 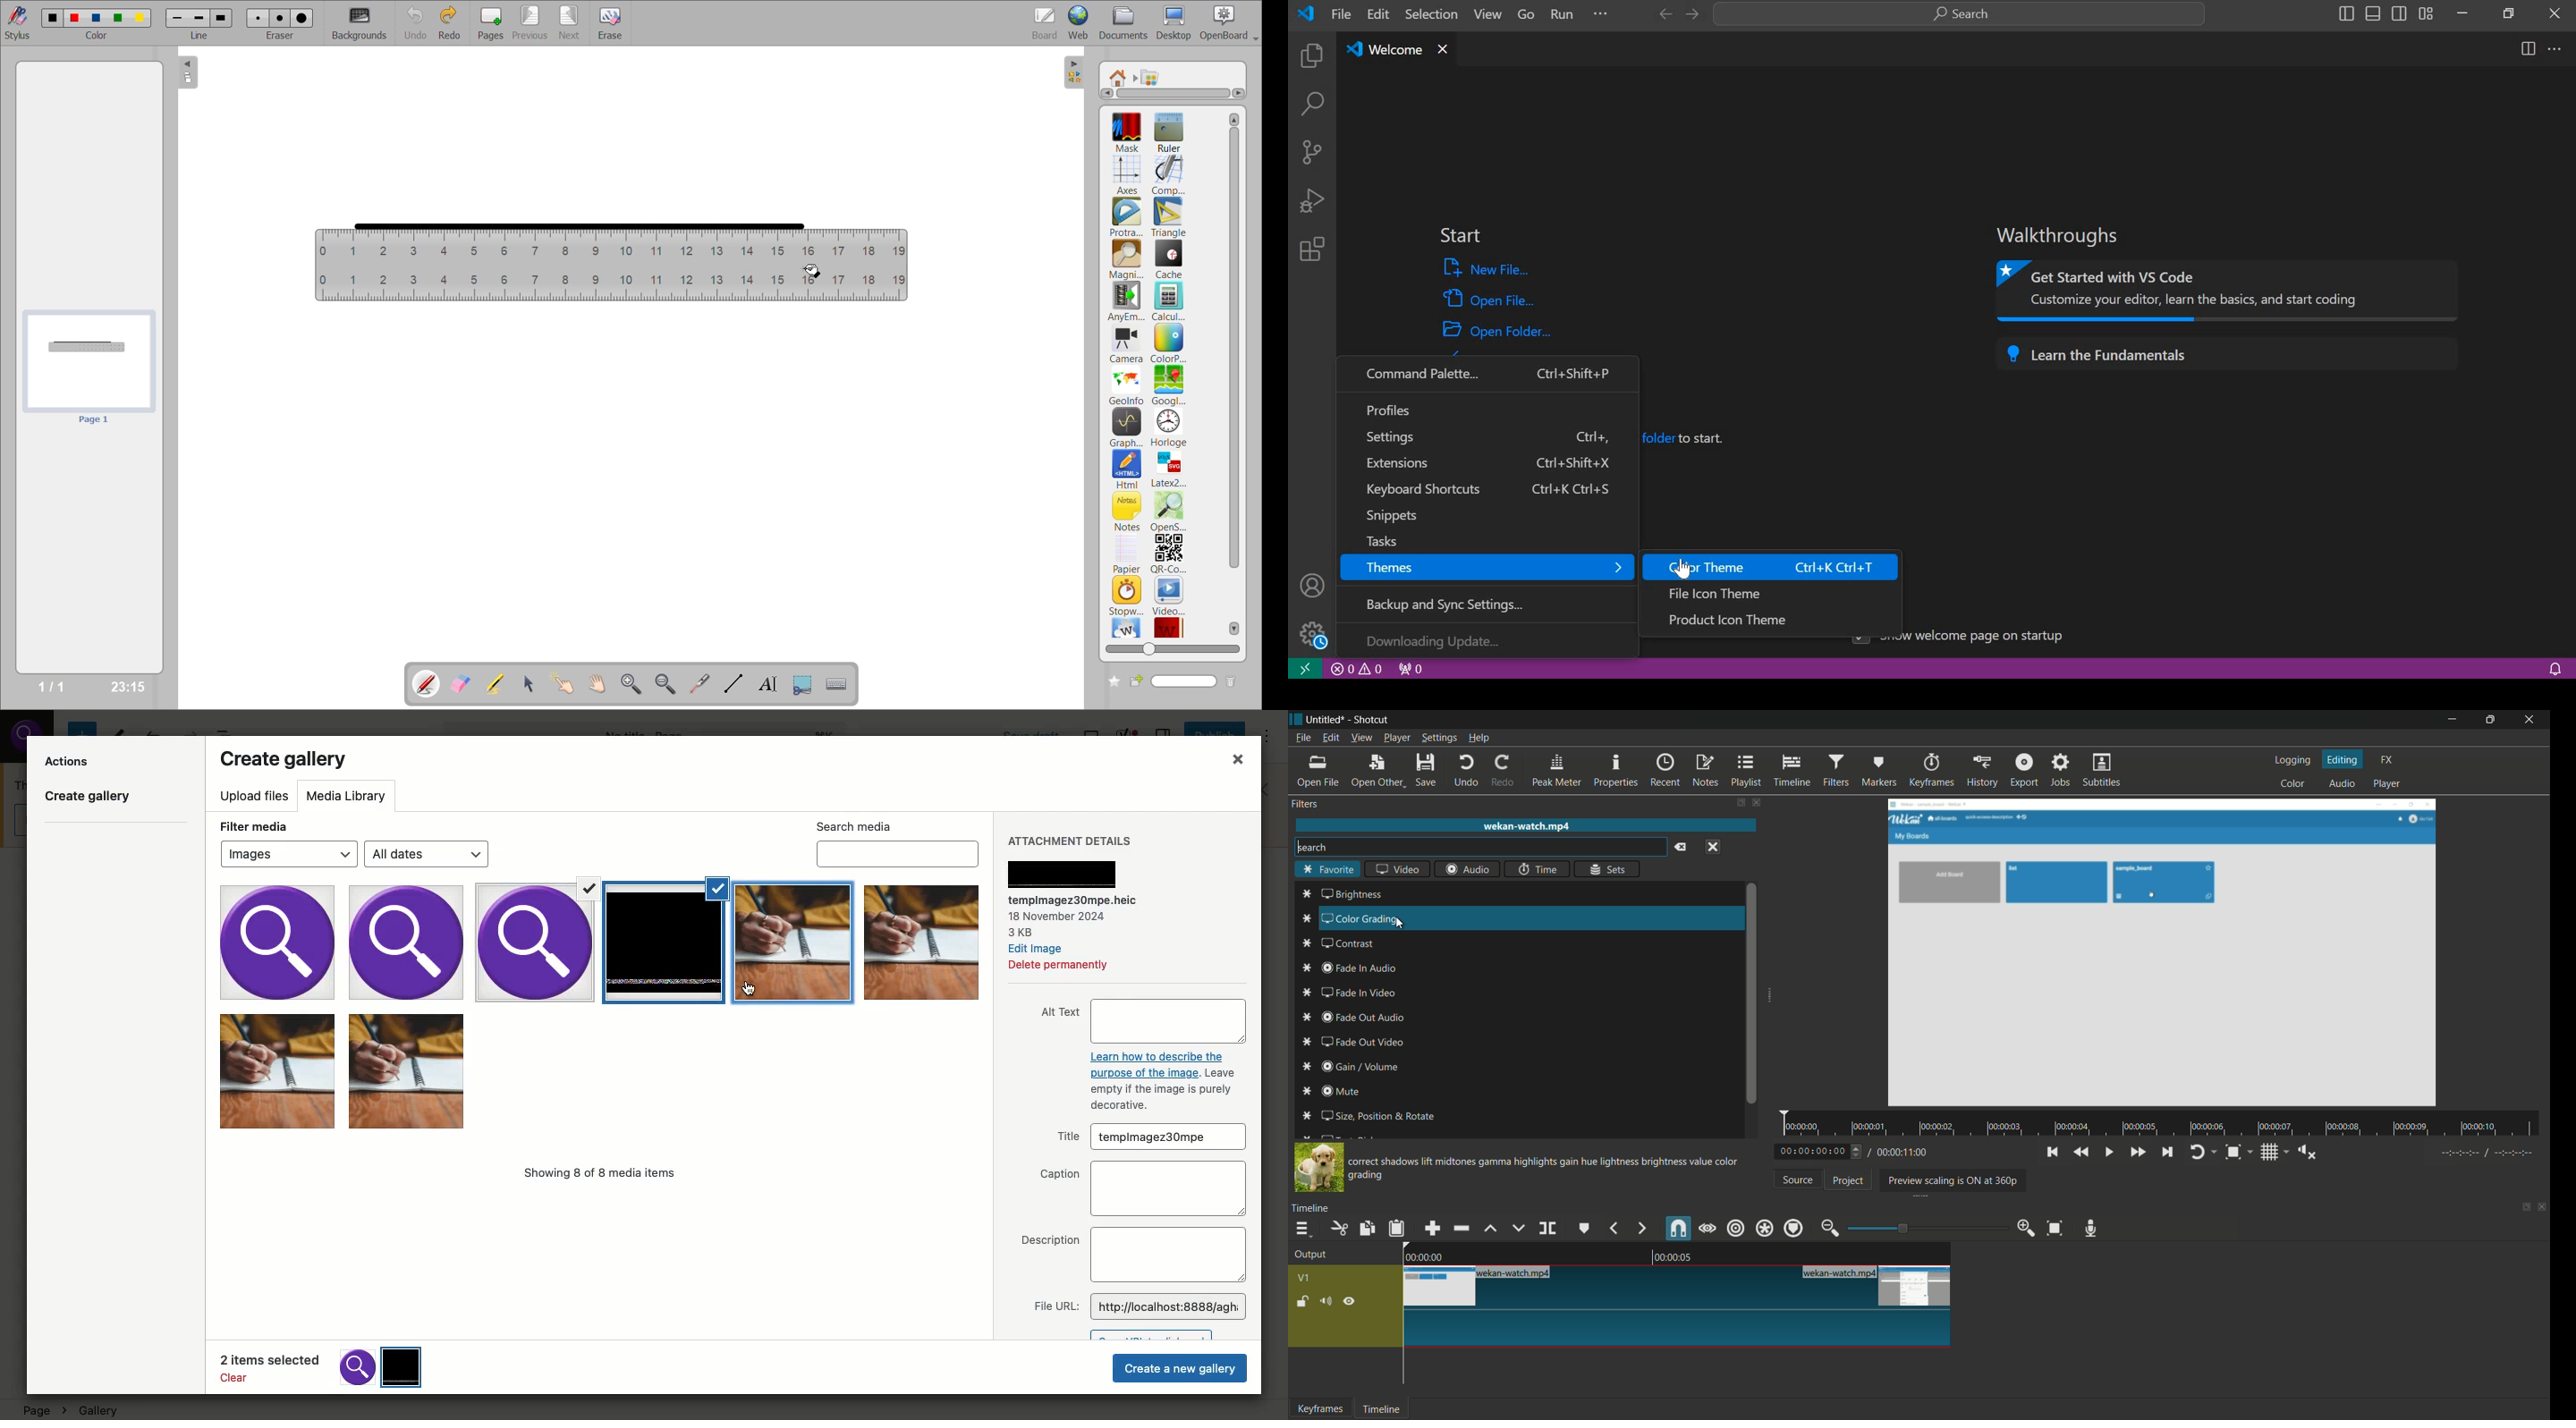 What do you see at coordinates (1314, 585) in the screenshot?
I see `accounts` at bounding box center [1314, 585].